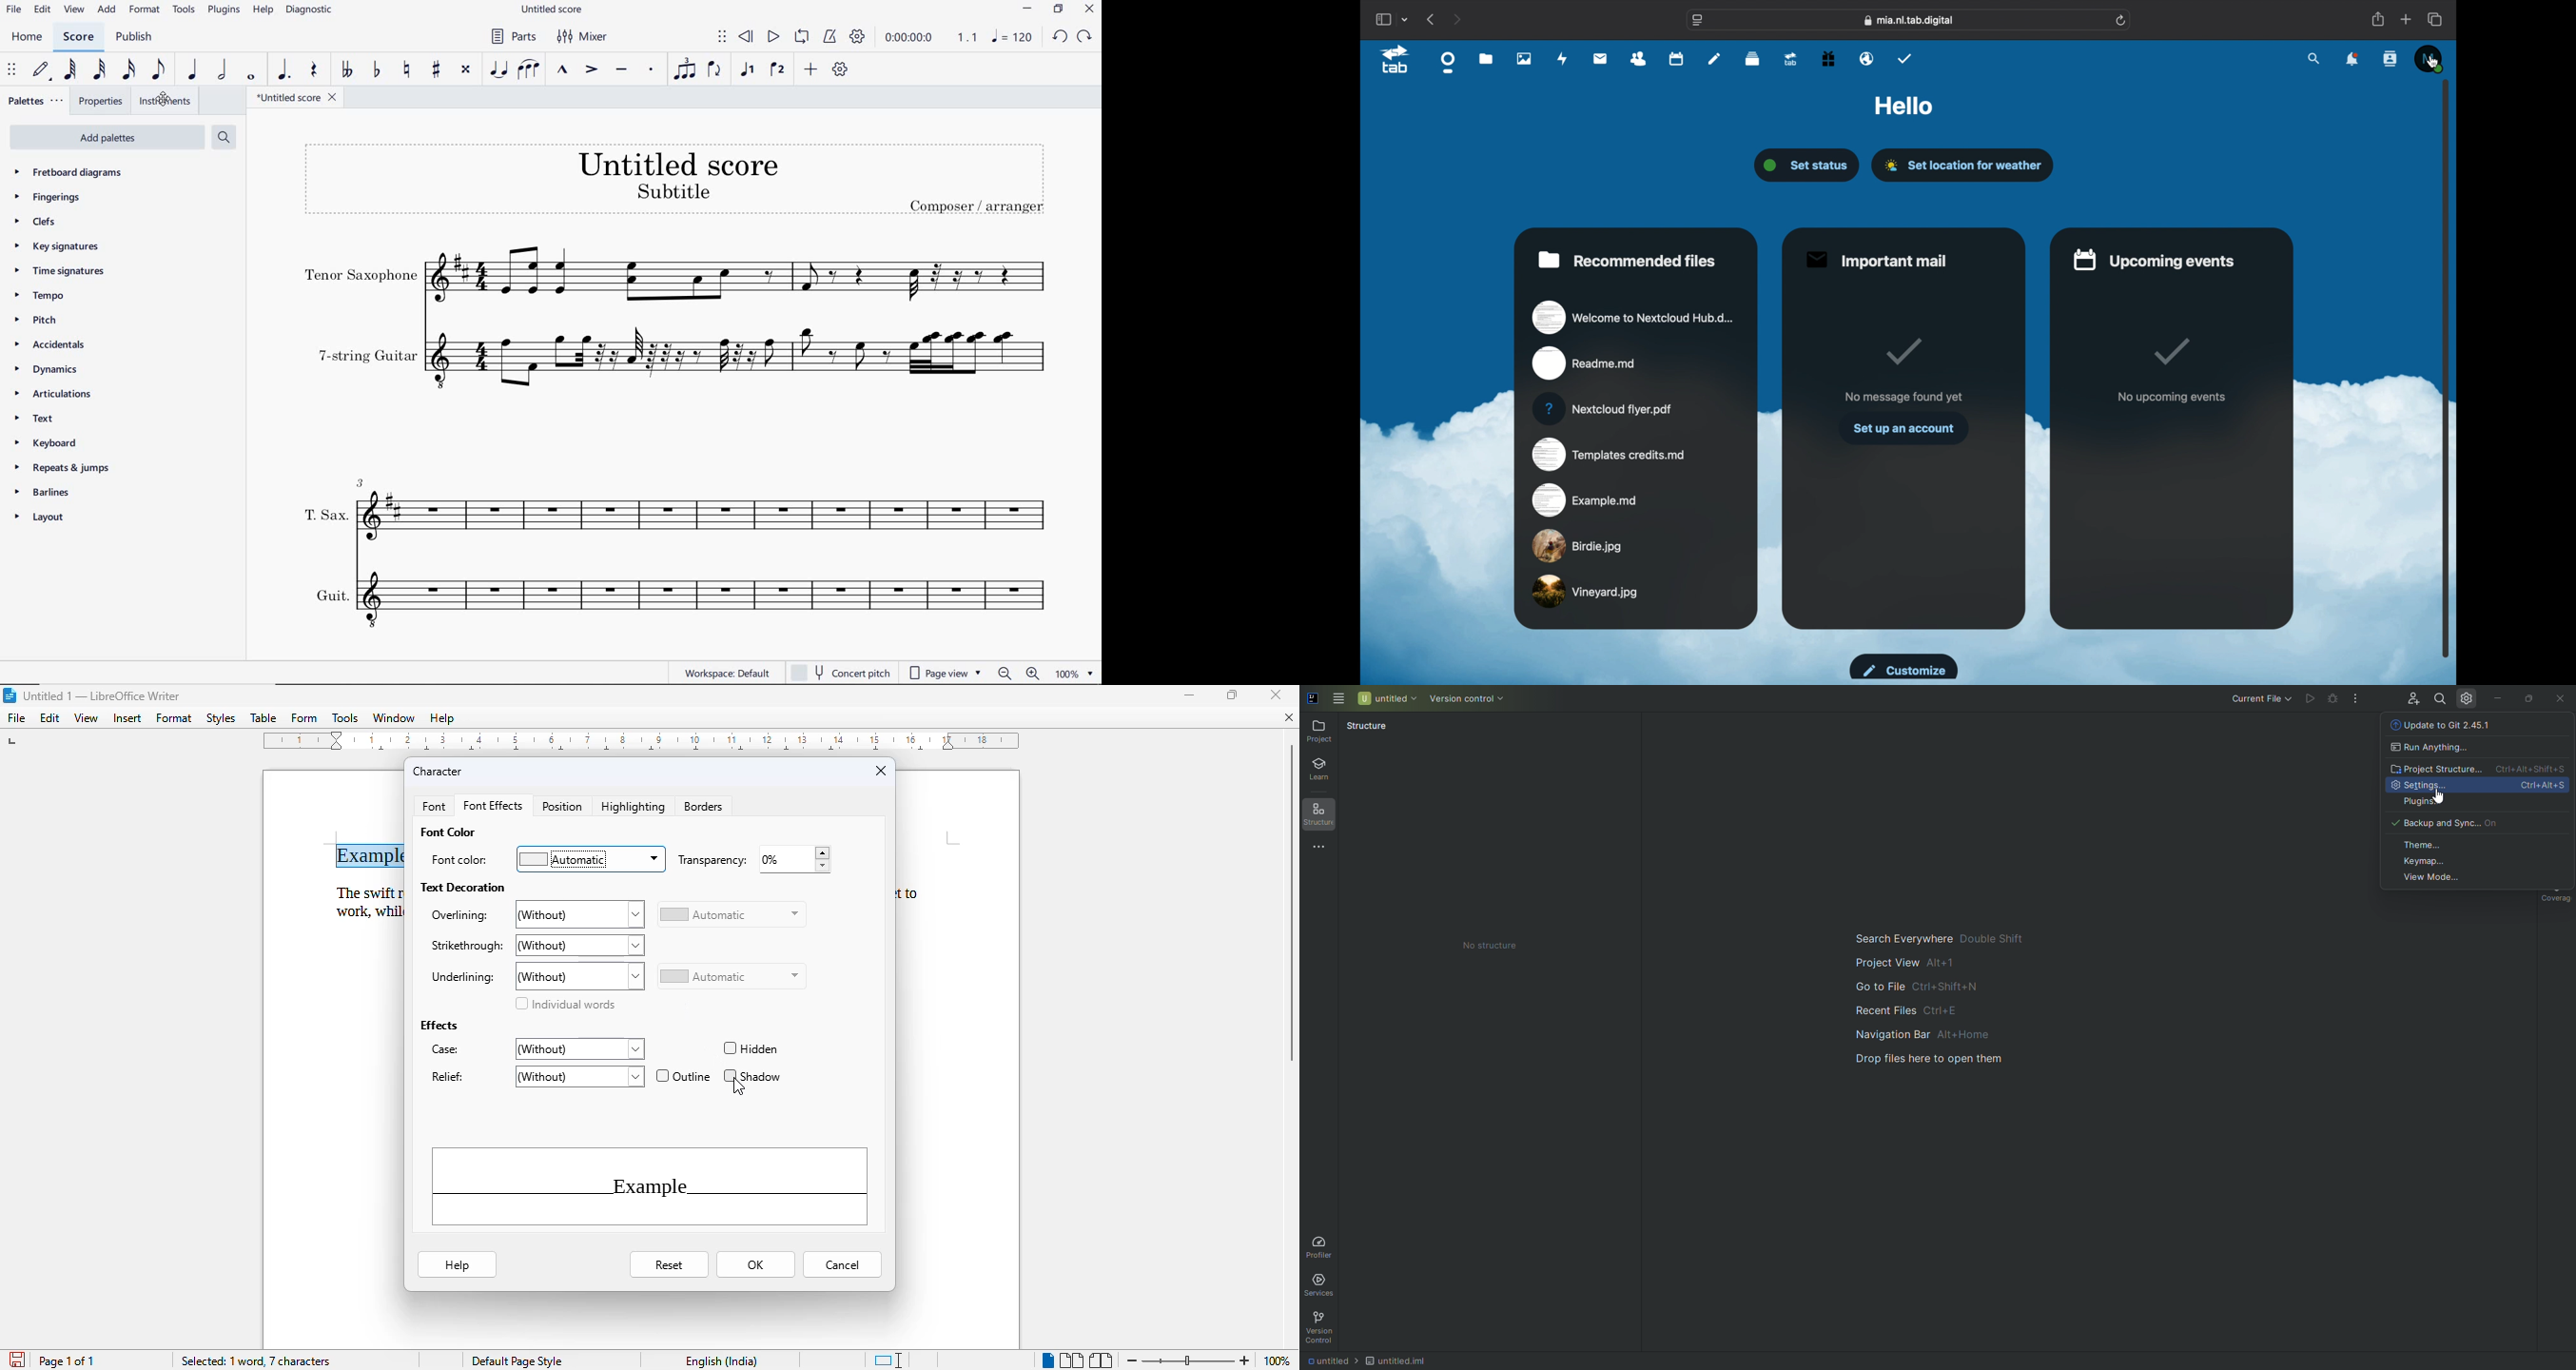 This screenshot has width=2576, height=1372. Describe the element at coordinates (591, 70) in the screenshot. I see `ACCENT` at that location.